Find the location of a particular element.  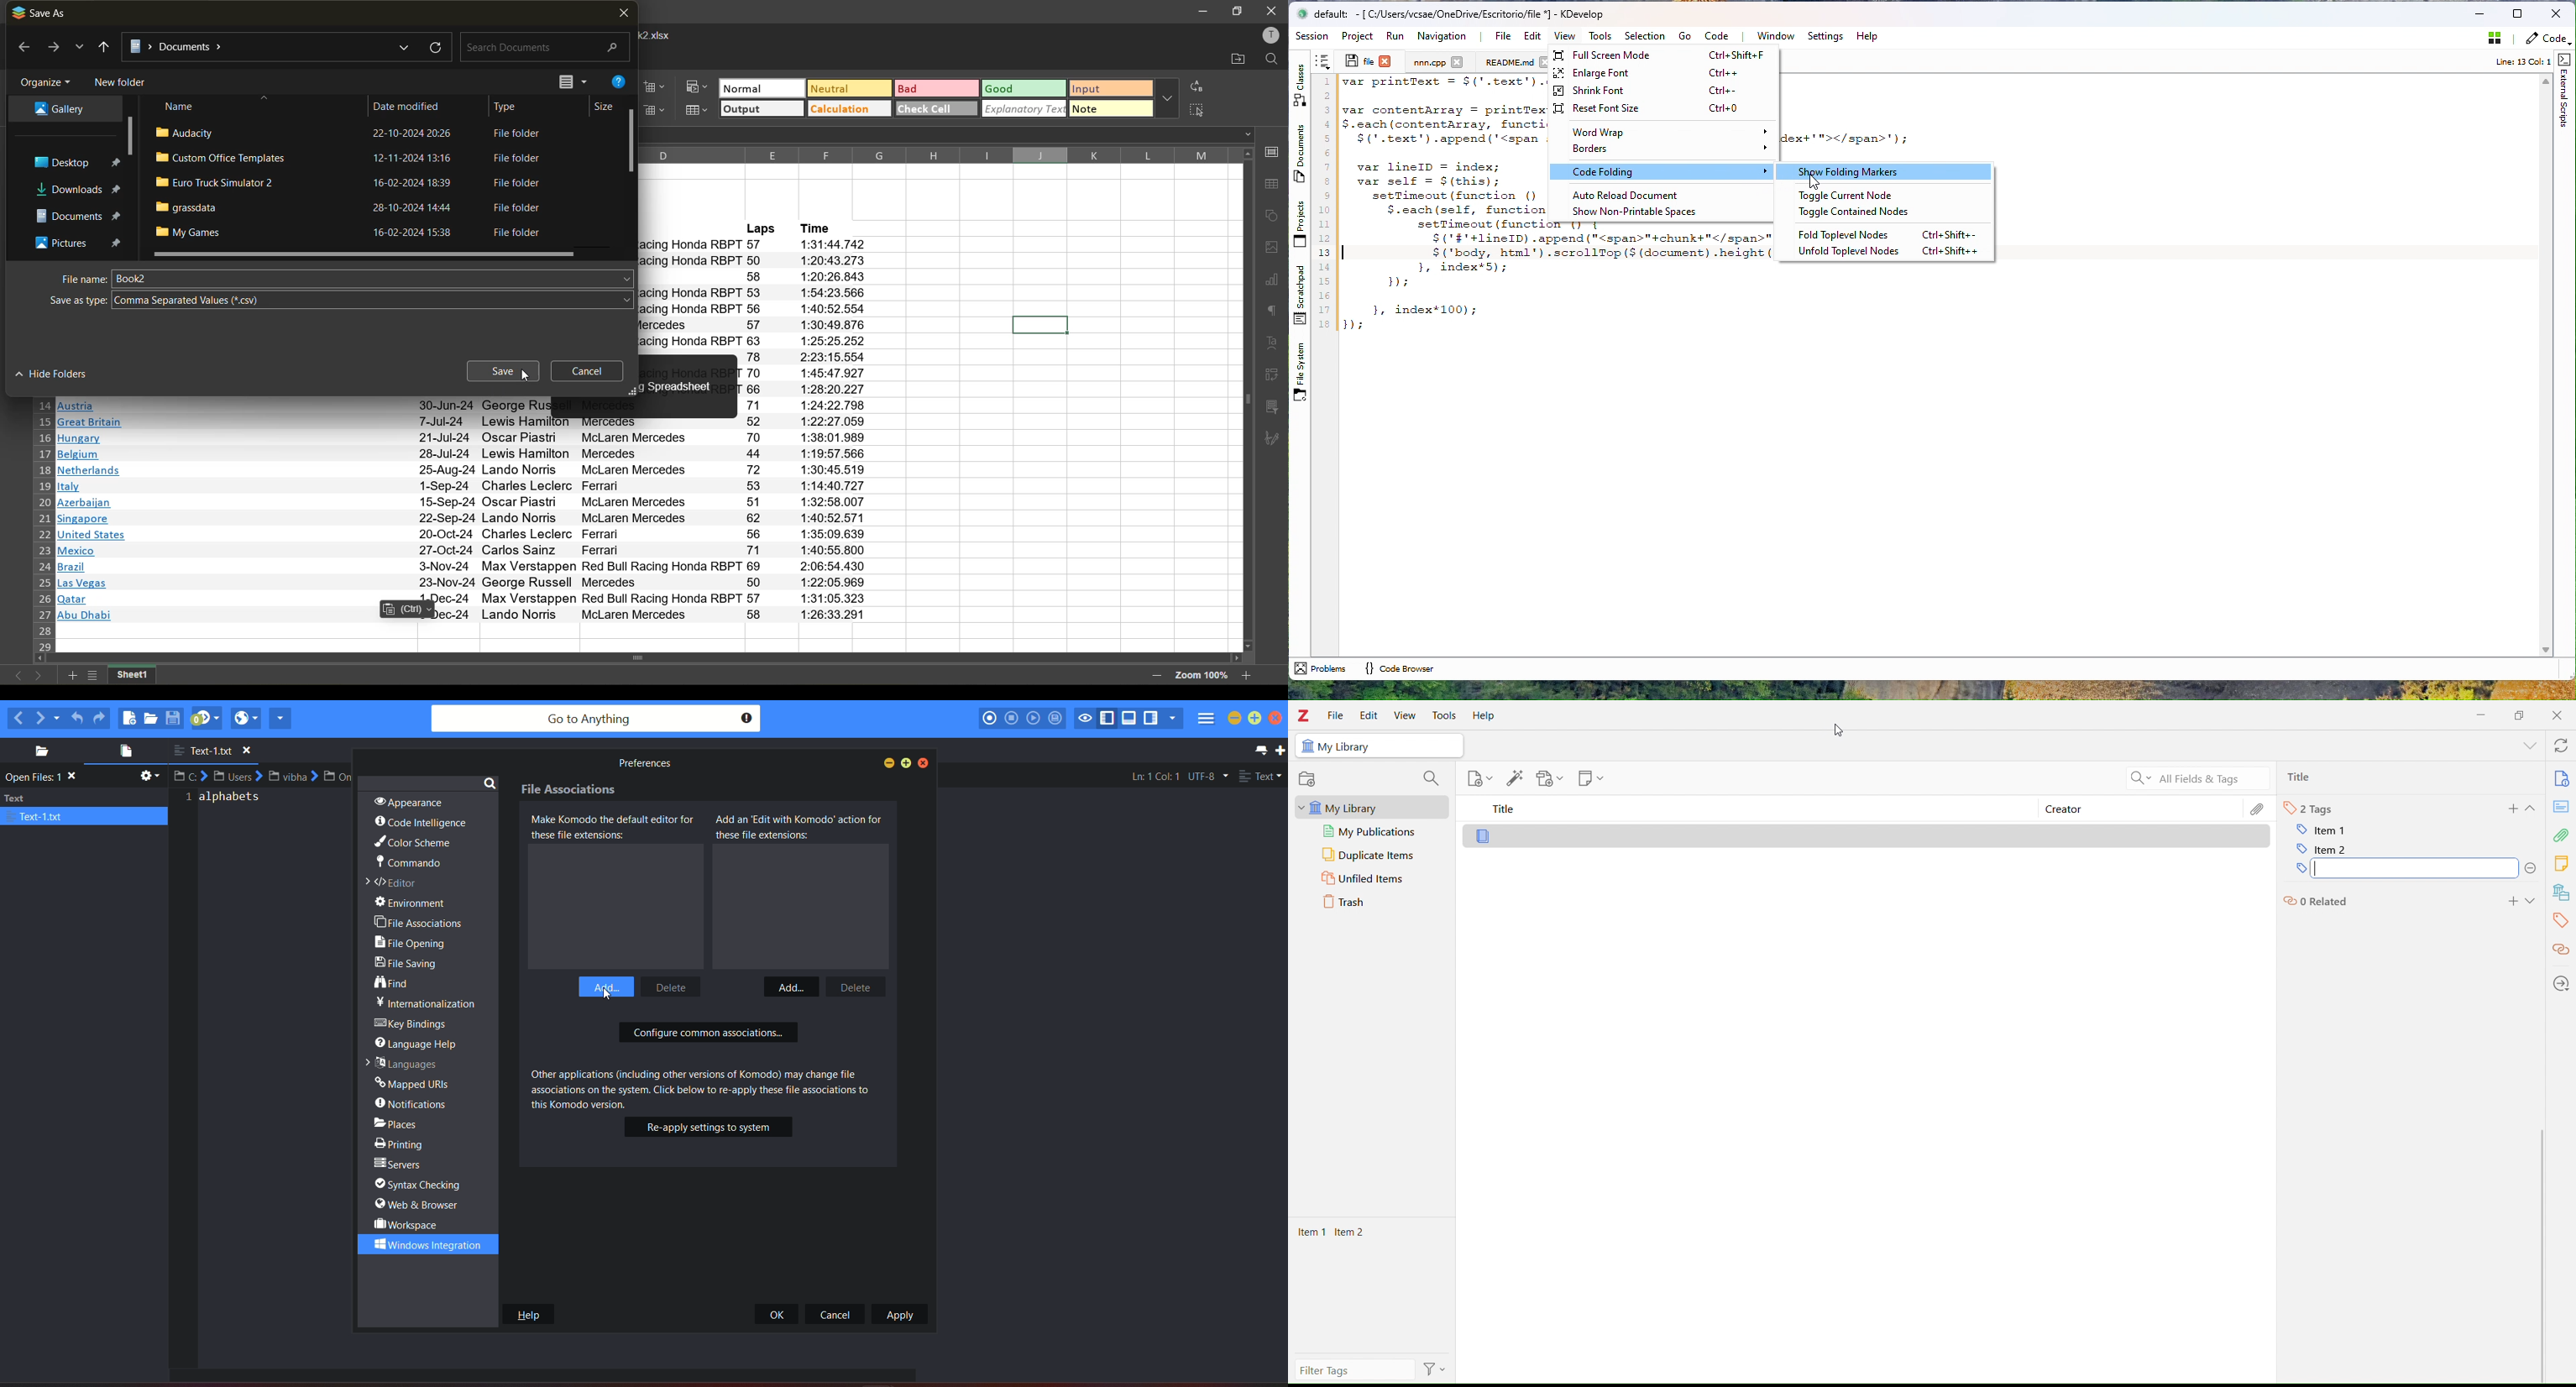

text info is located at coordinates (463, 455).